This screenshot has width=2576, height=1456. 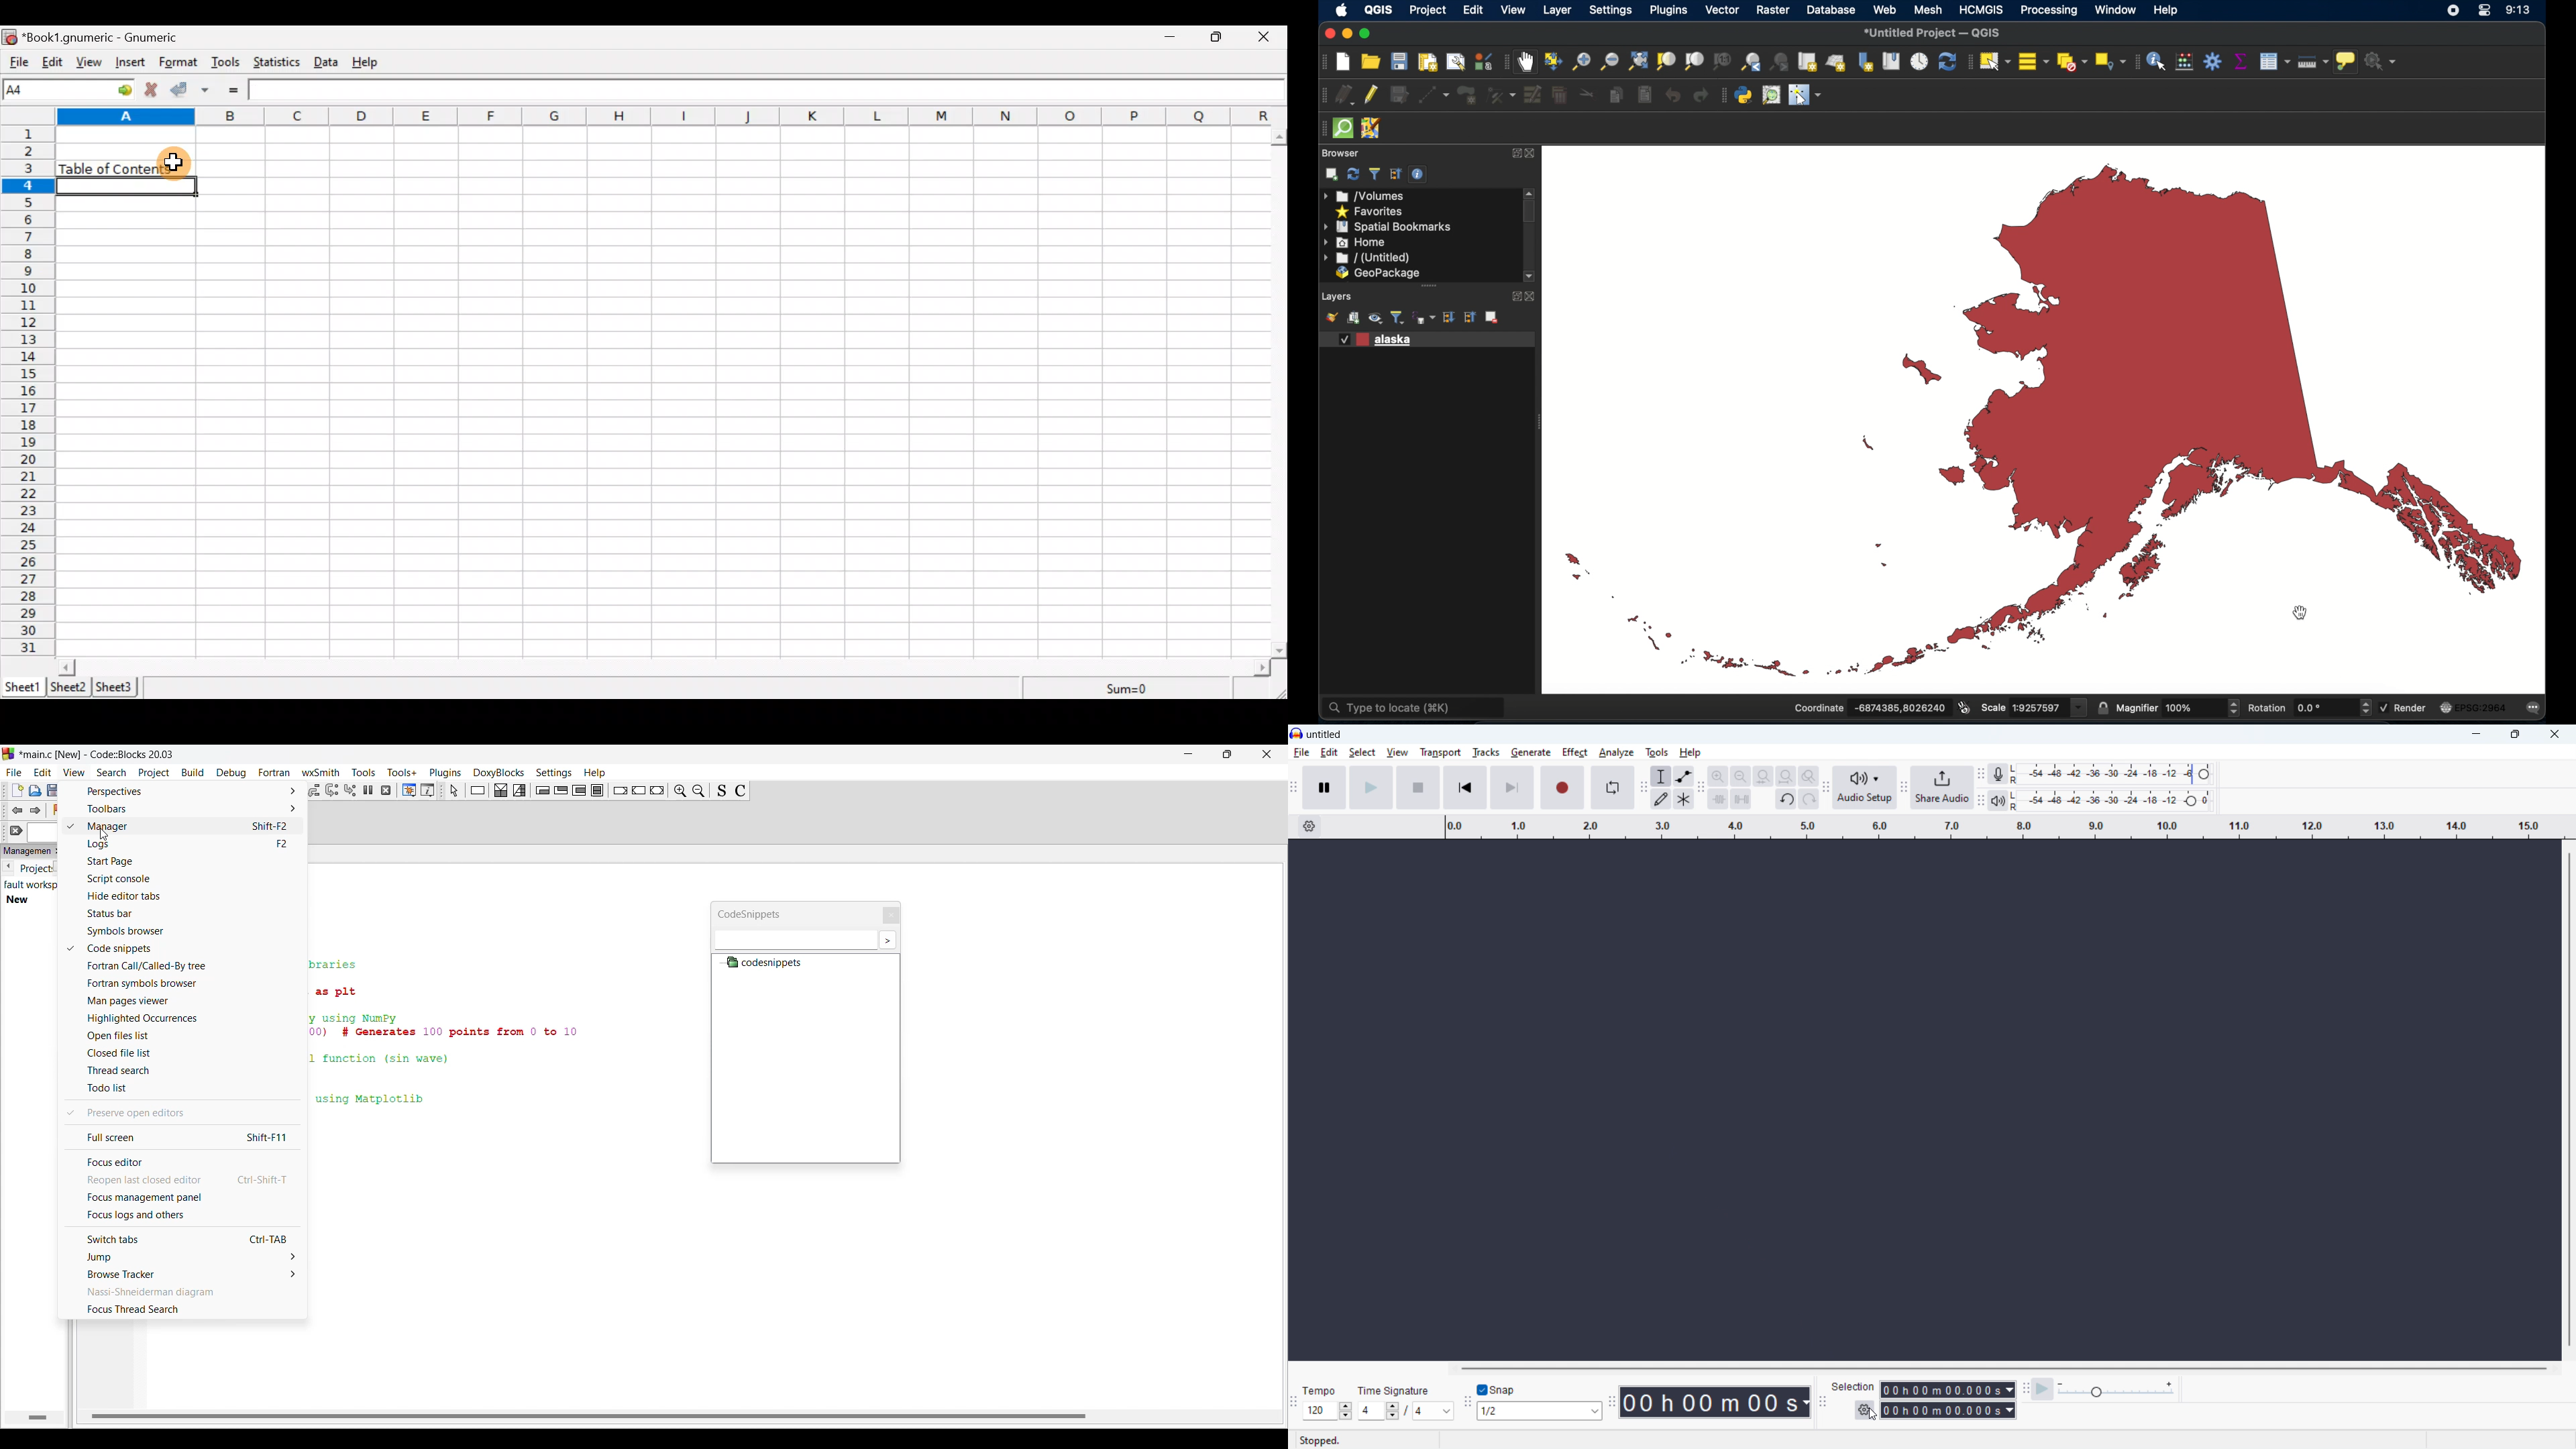 What do you see at coordinates (2112, 801) in the screenshot?
I see `playback level` at bounding box center [2112, 801].